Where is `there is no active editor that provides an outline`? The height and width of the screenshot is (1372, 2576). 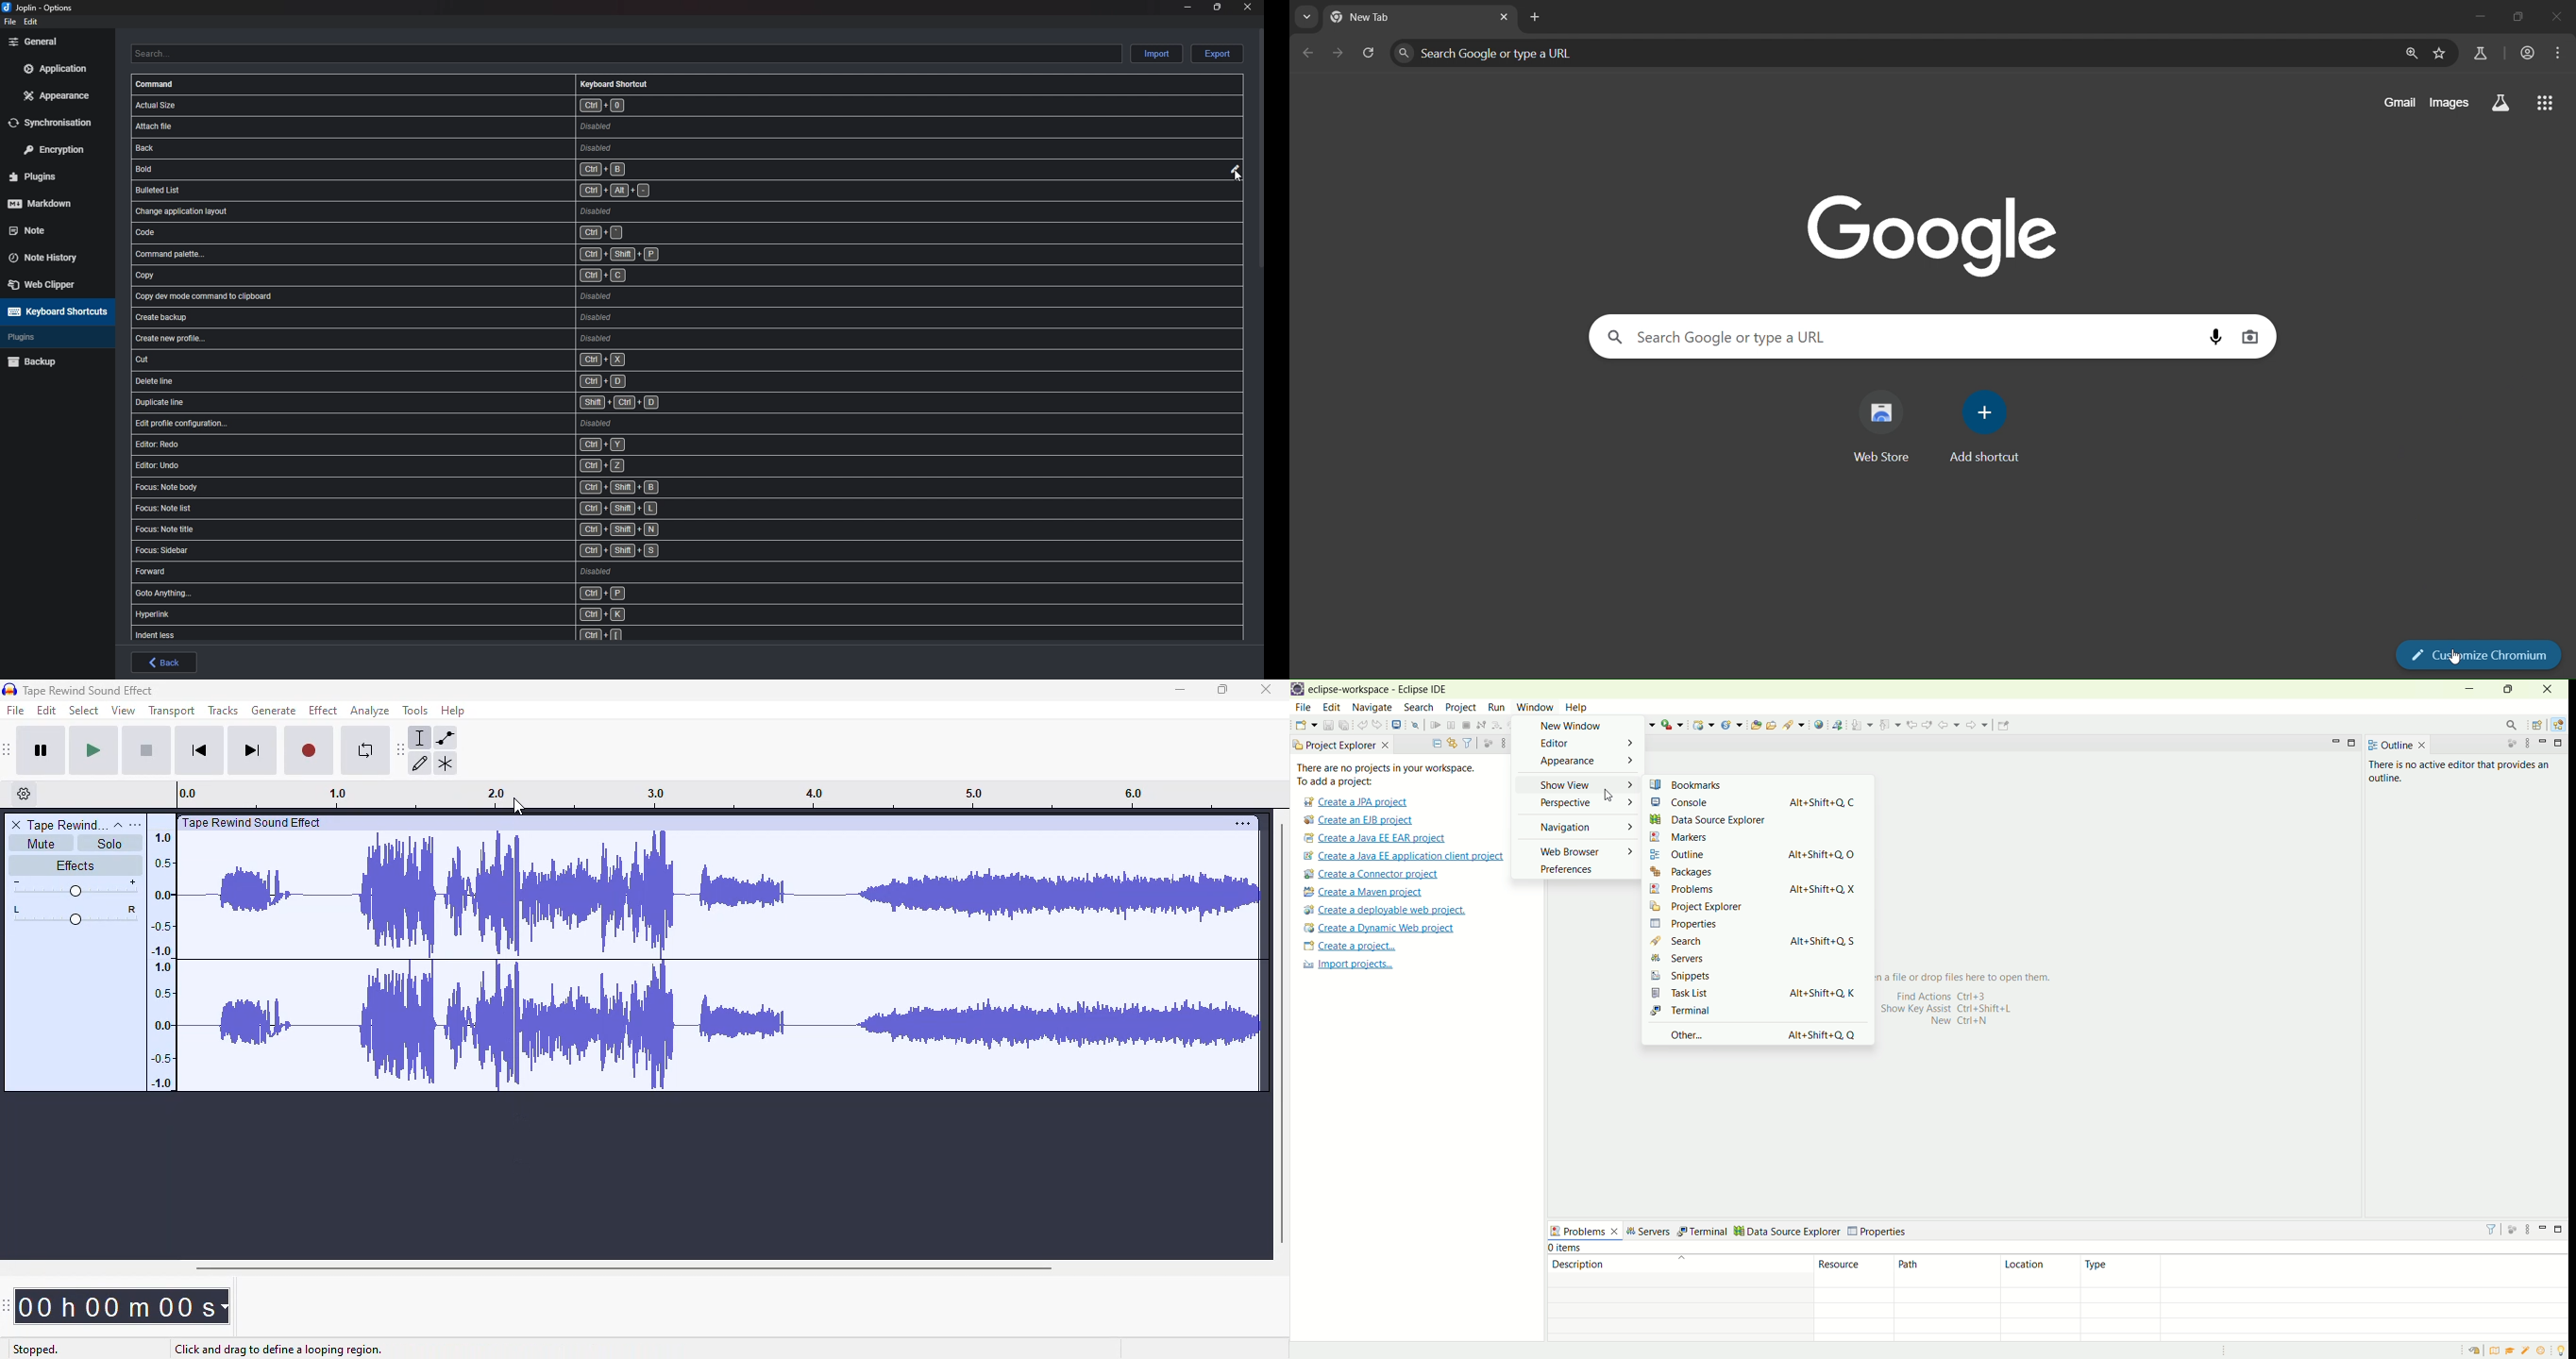
there is no active editor that provides an outline is located at coordinates (2465, 769).